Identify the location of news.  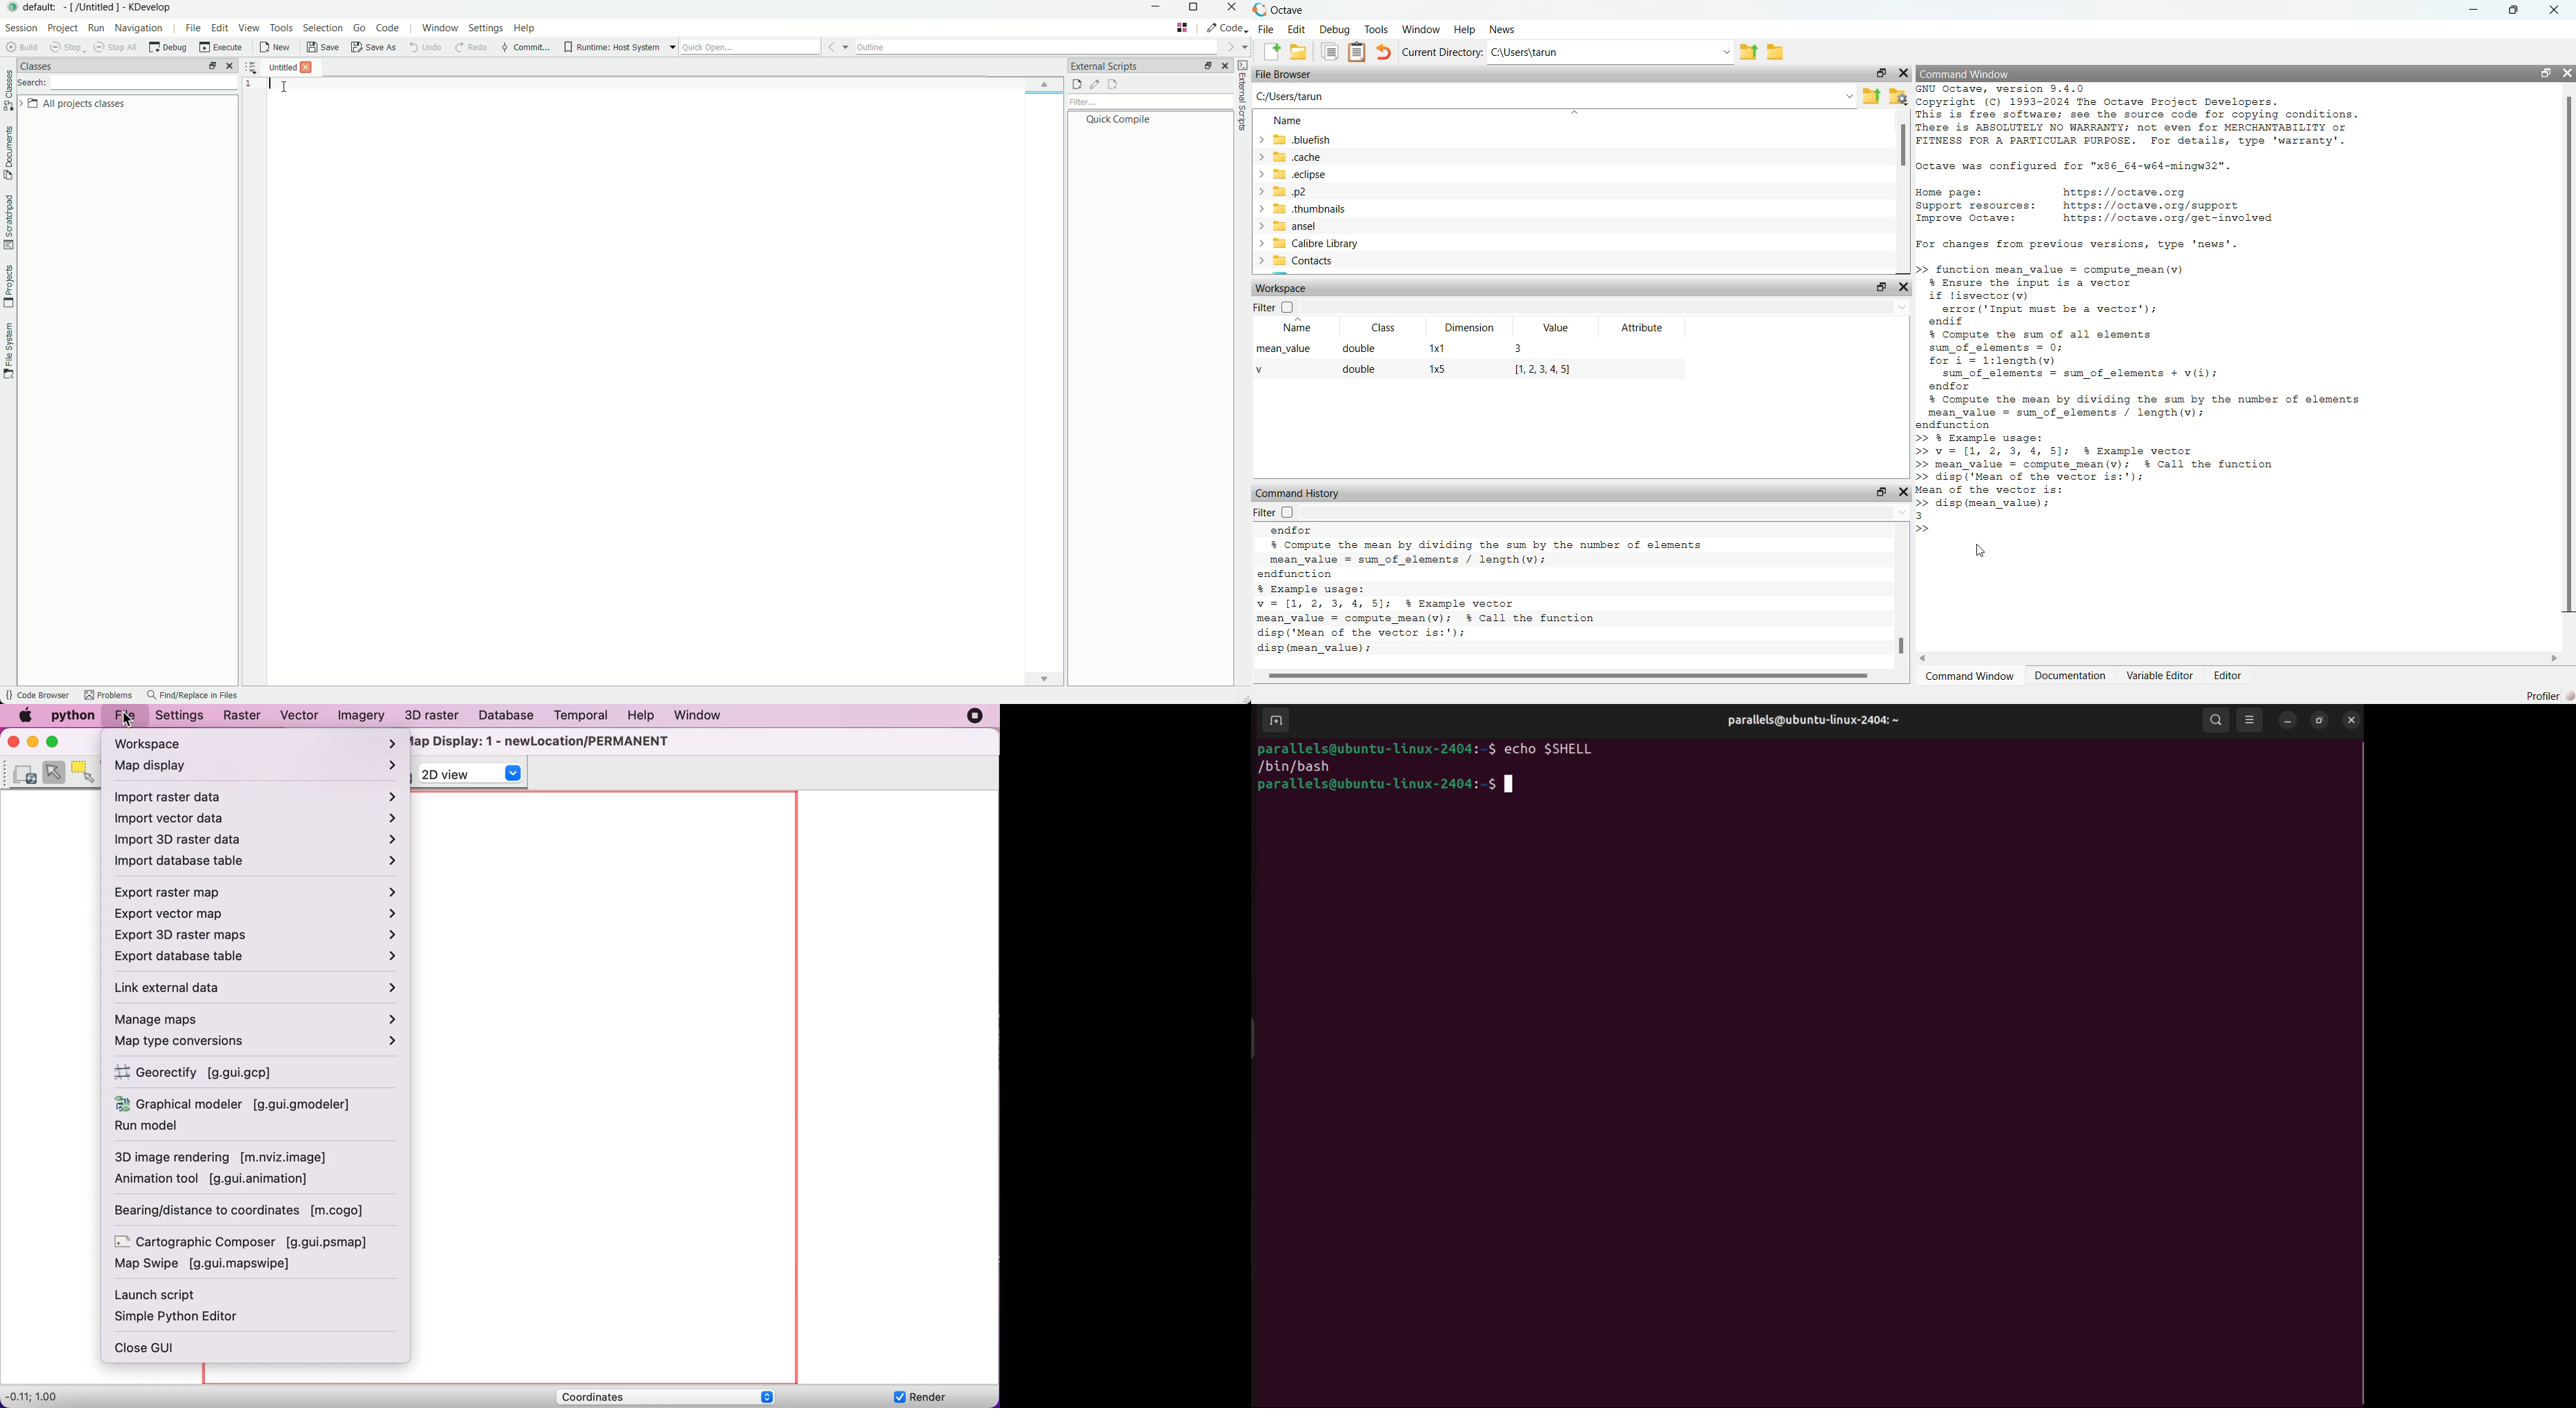
(1505, 30).